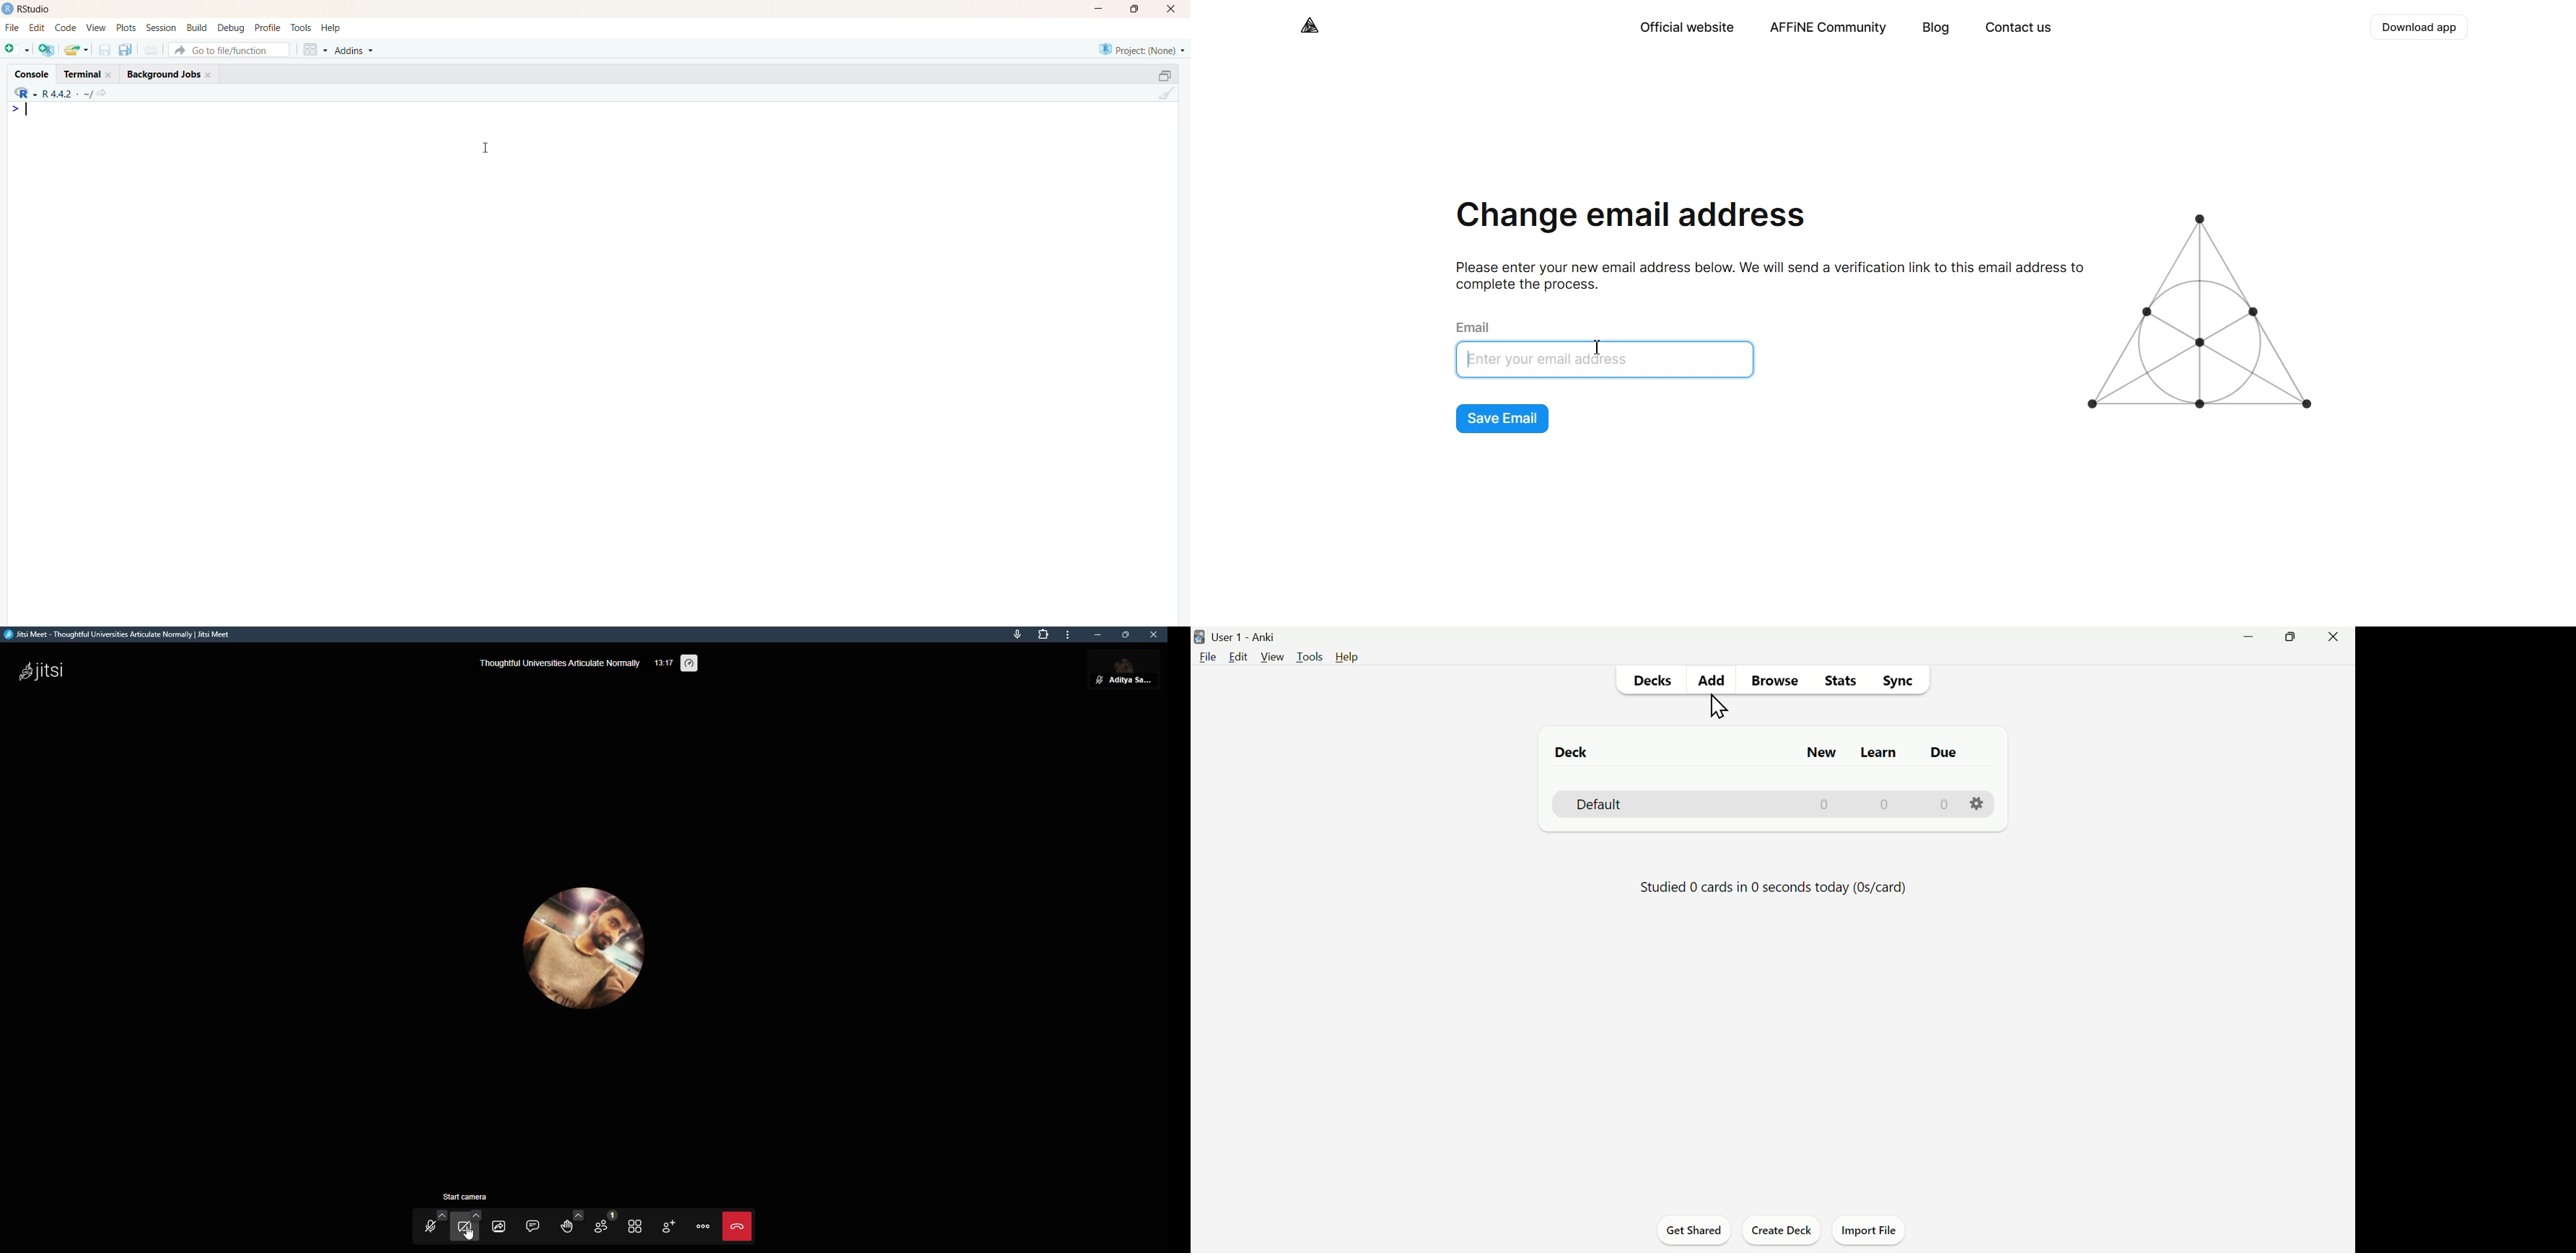 This screenshot has height=1260, width=2576. Describe the element at coordinates (1784, 1232) in the screenshot. I see `Create Deck` at that location.